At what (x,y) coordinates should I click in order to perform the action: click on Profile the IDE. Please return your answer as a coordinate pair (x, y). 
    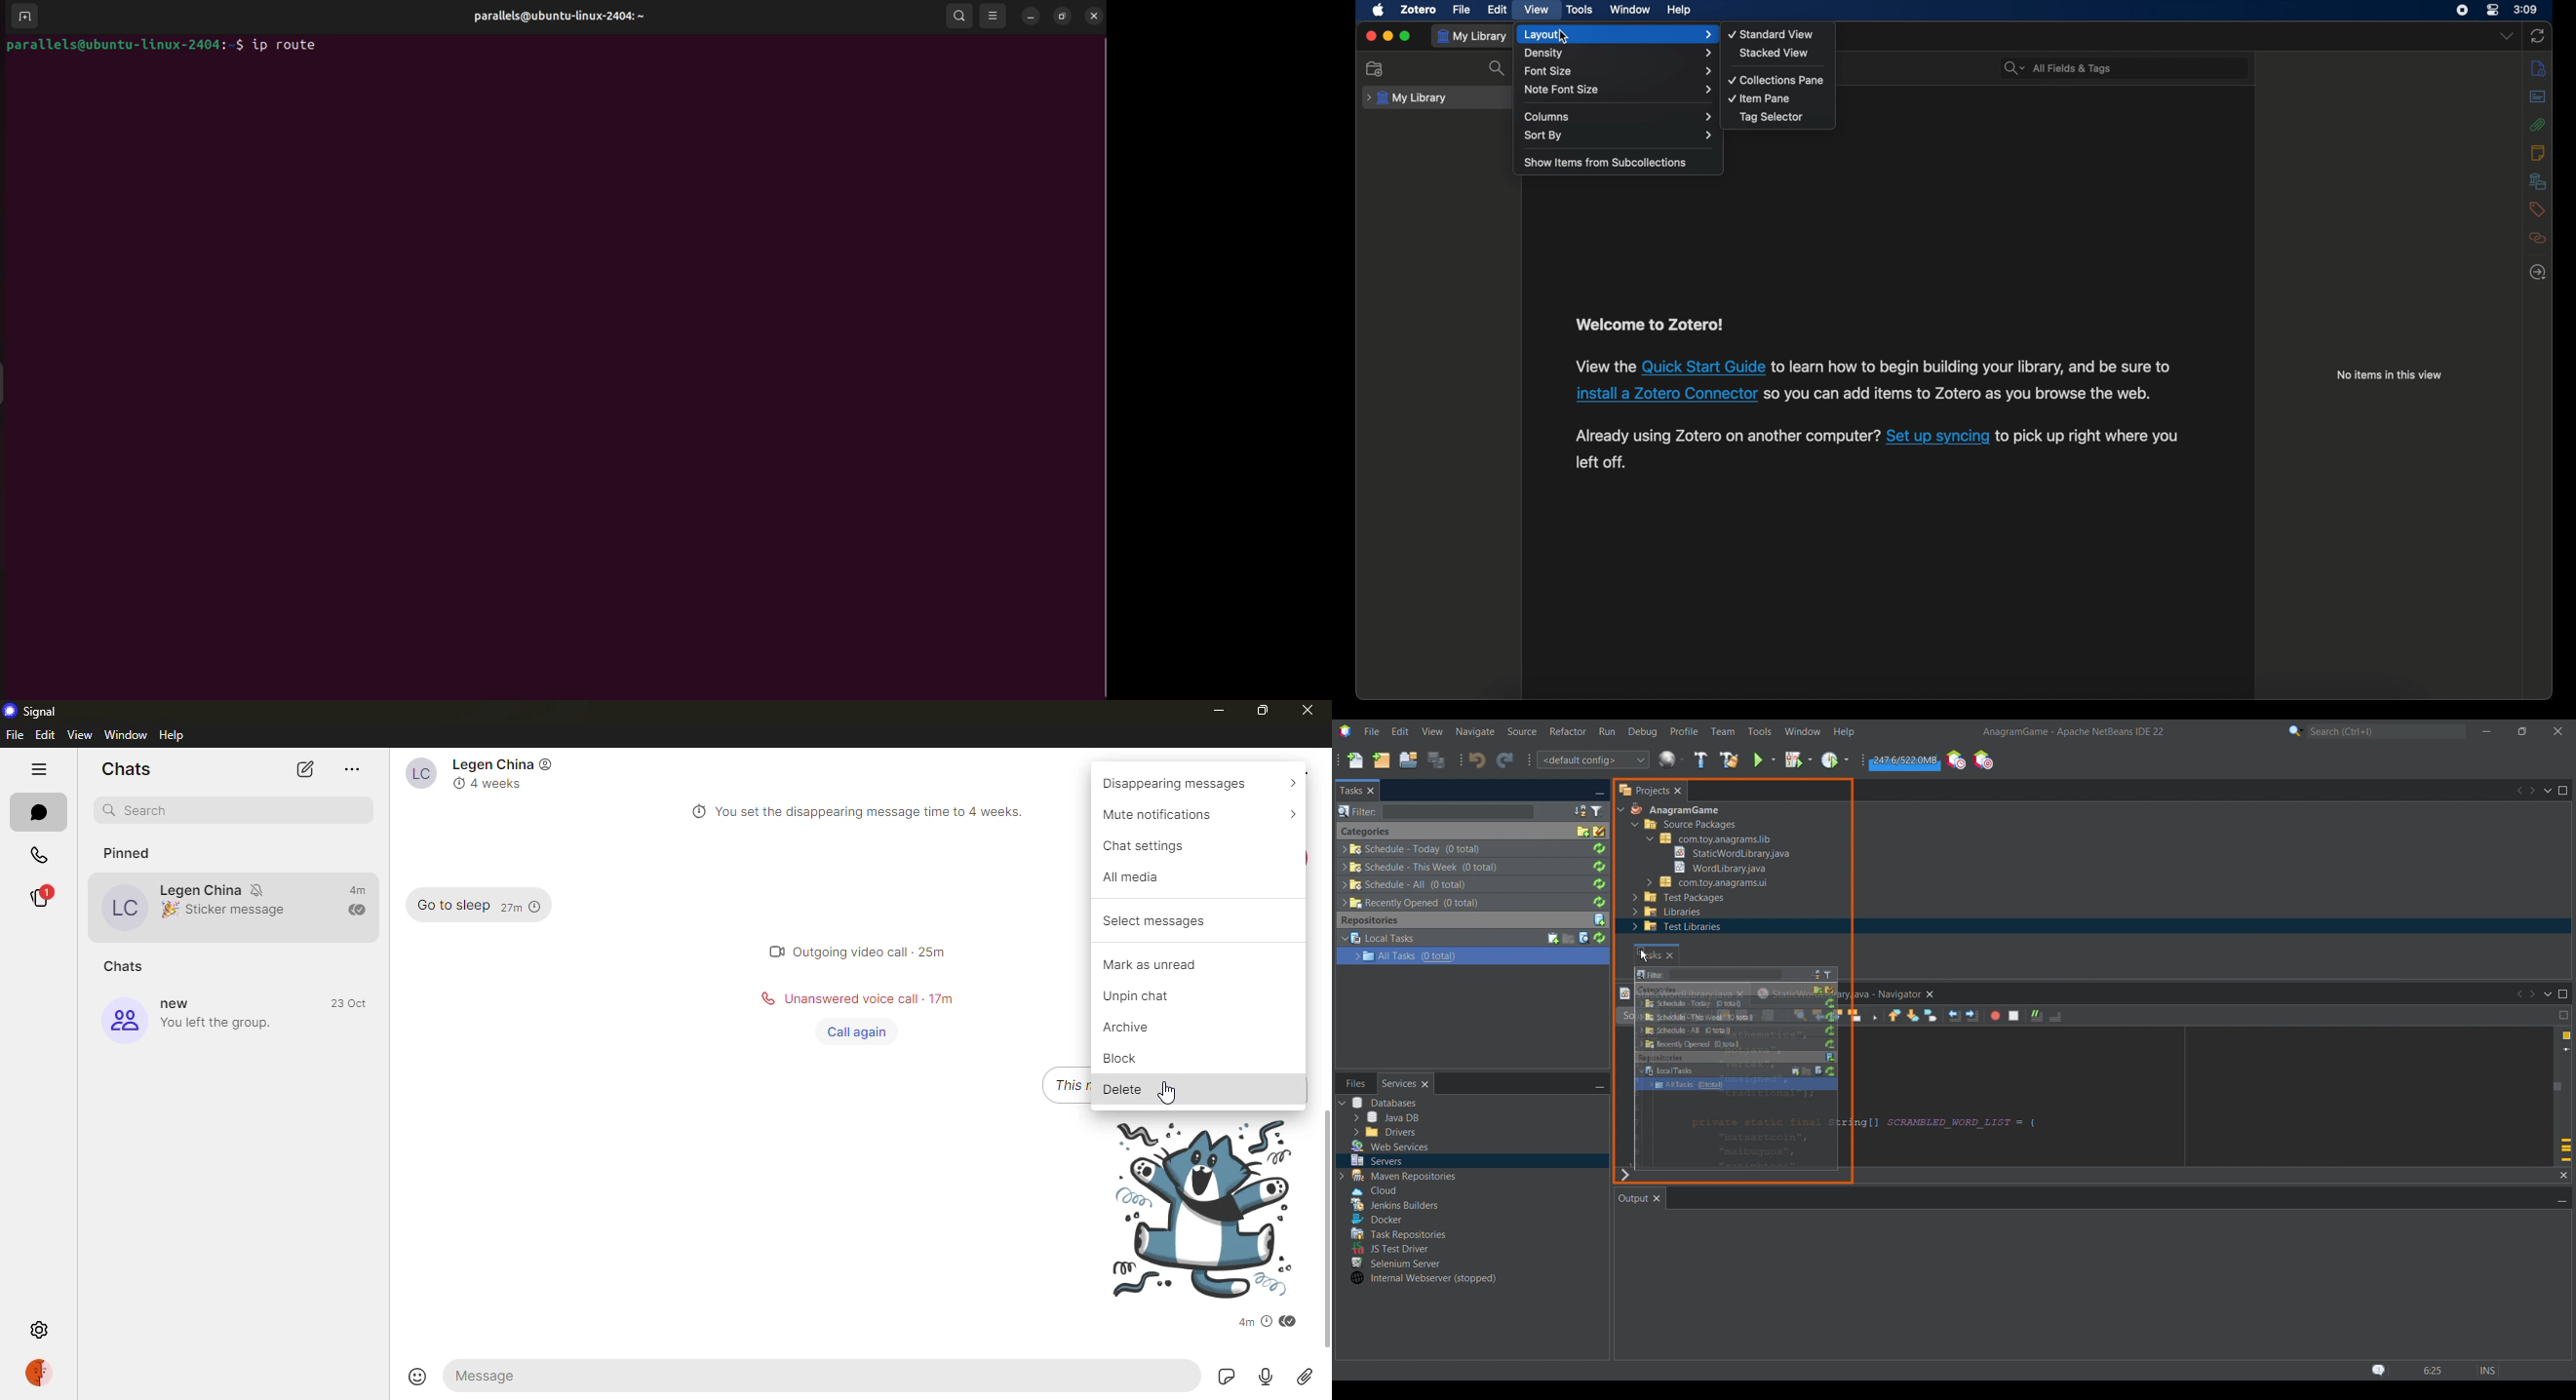
    Looking at the image, I should click on (1956, 759).